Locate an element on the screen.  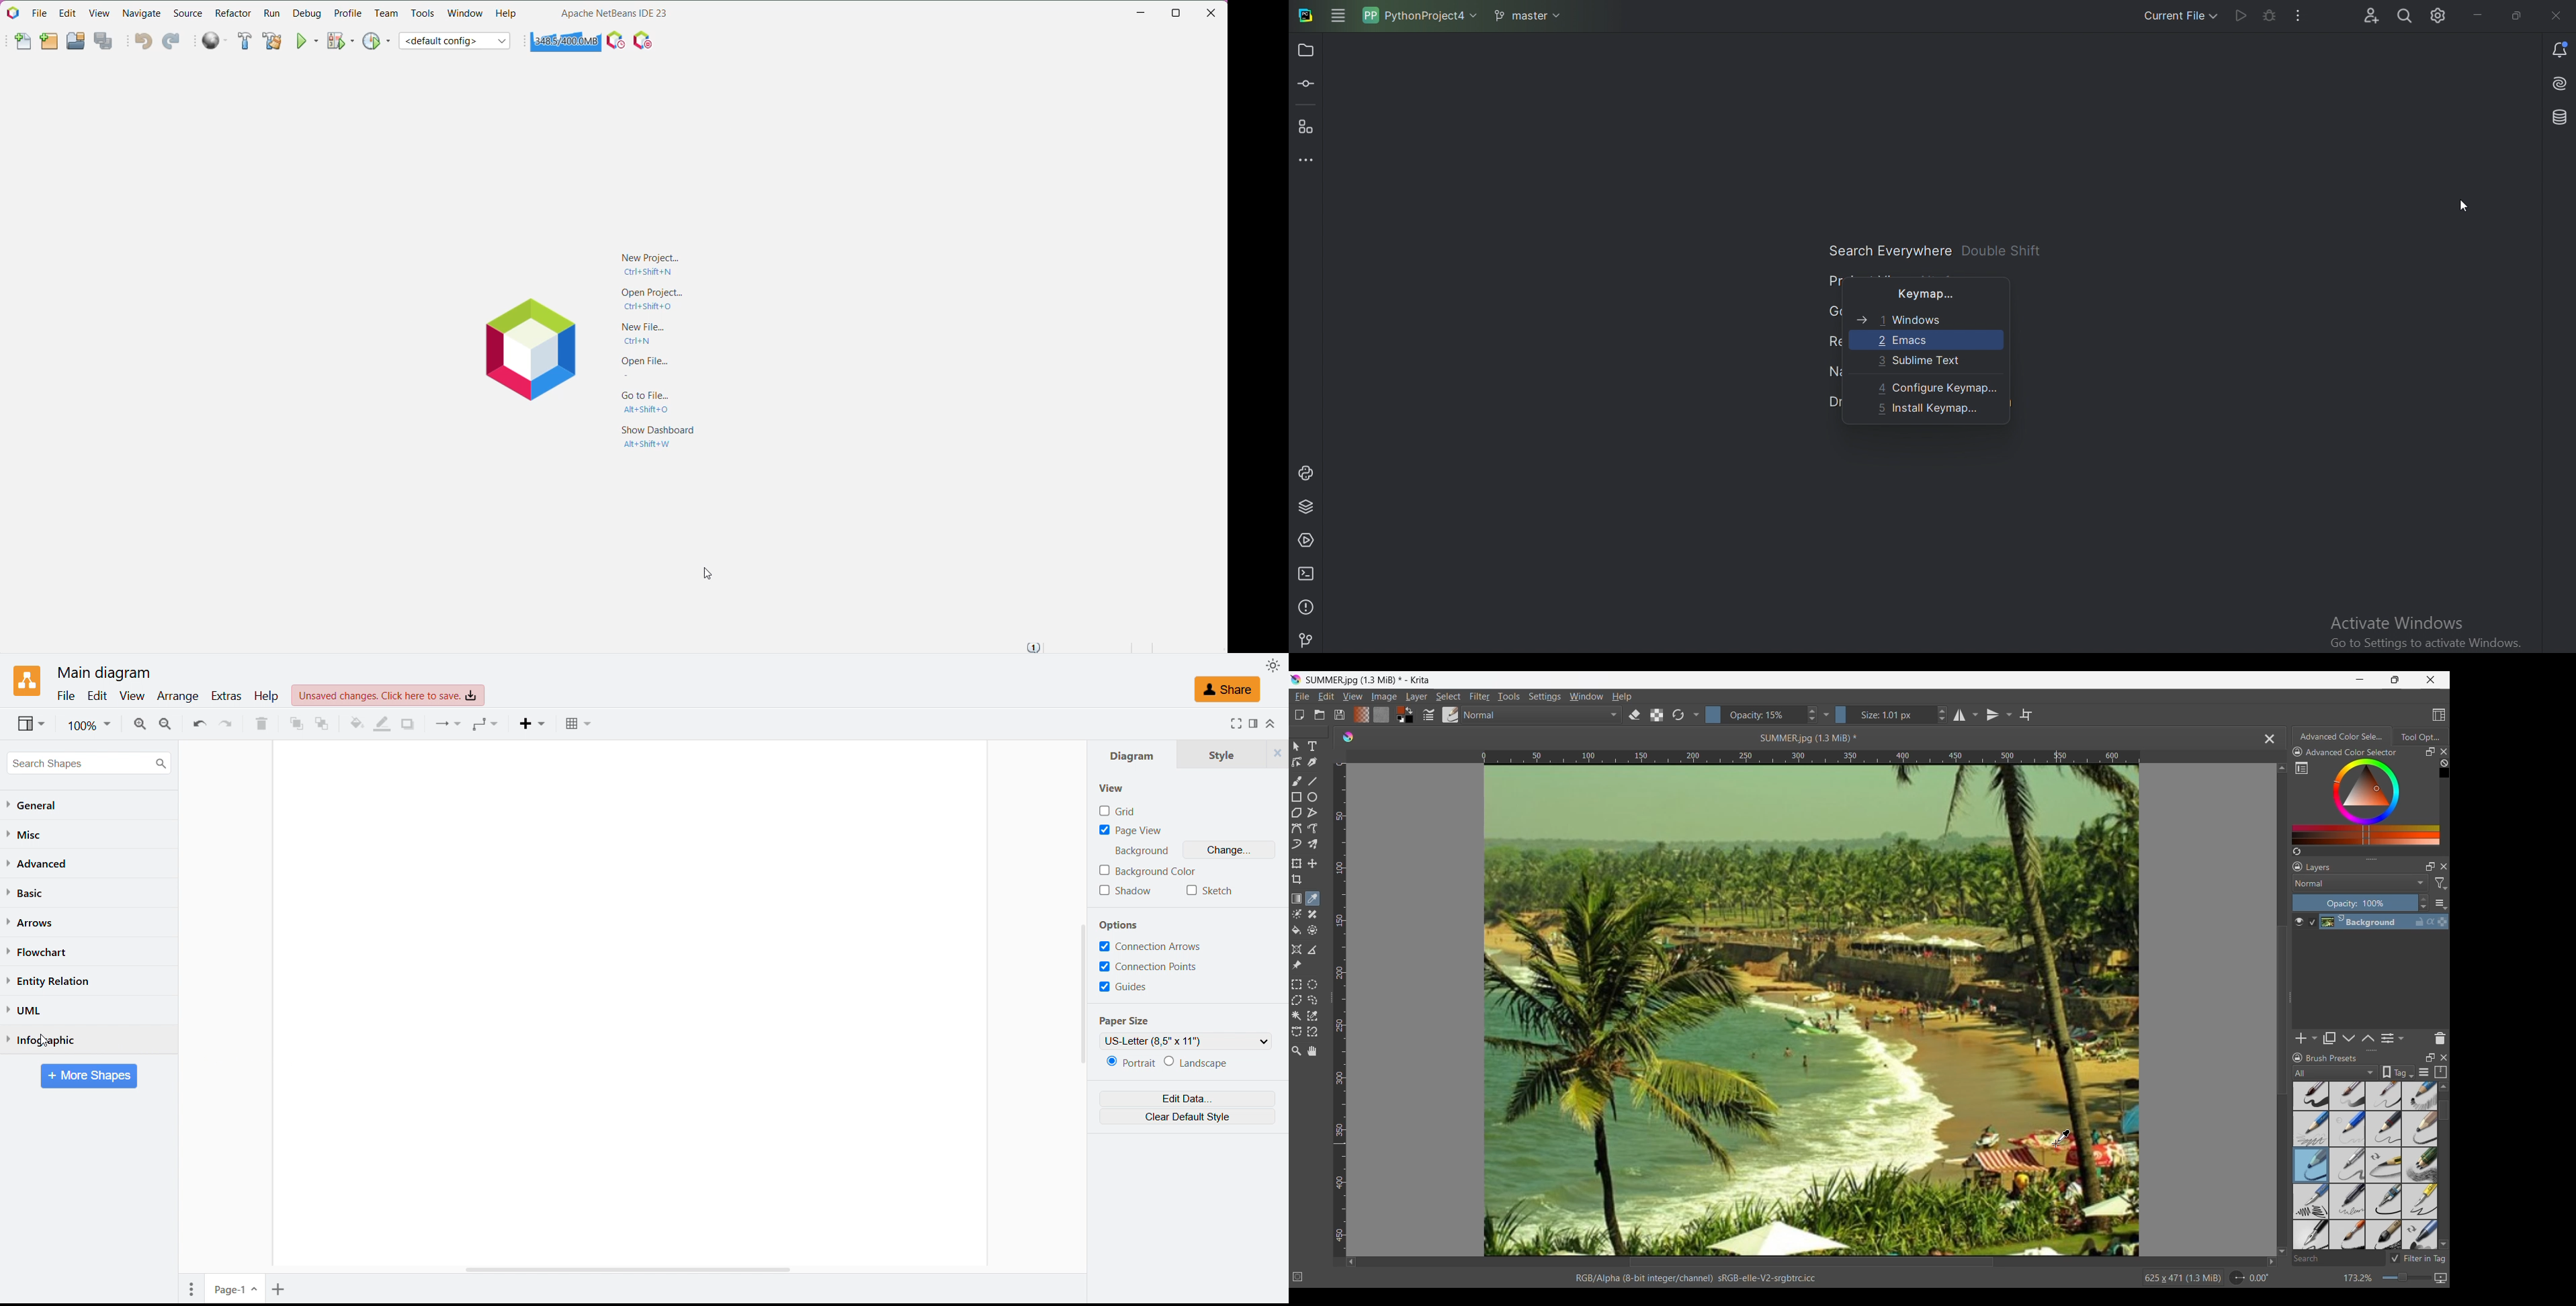
Arrows  is located at coordinates (32, 923).